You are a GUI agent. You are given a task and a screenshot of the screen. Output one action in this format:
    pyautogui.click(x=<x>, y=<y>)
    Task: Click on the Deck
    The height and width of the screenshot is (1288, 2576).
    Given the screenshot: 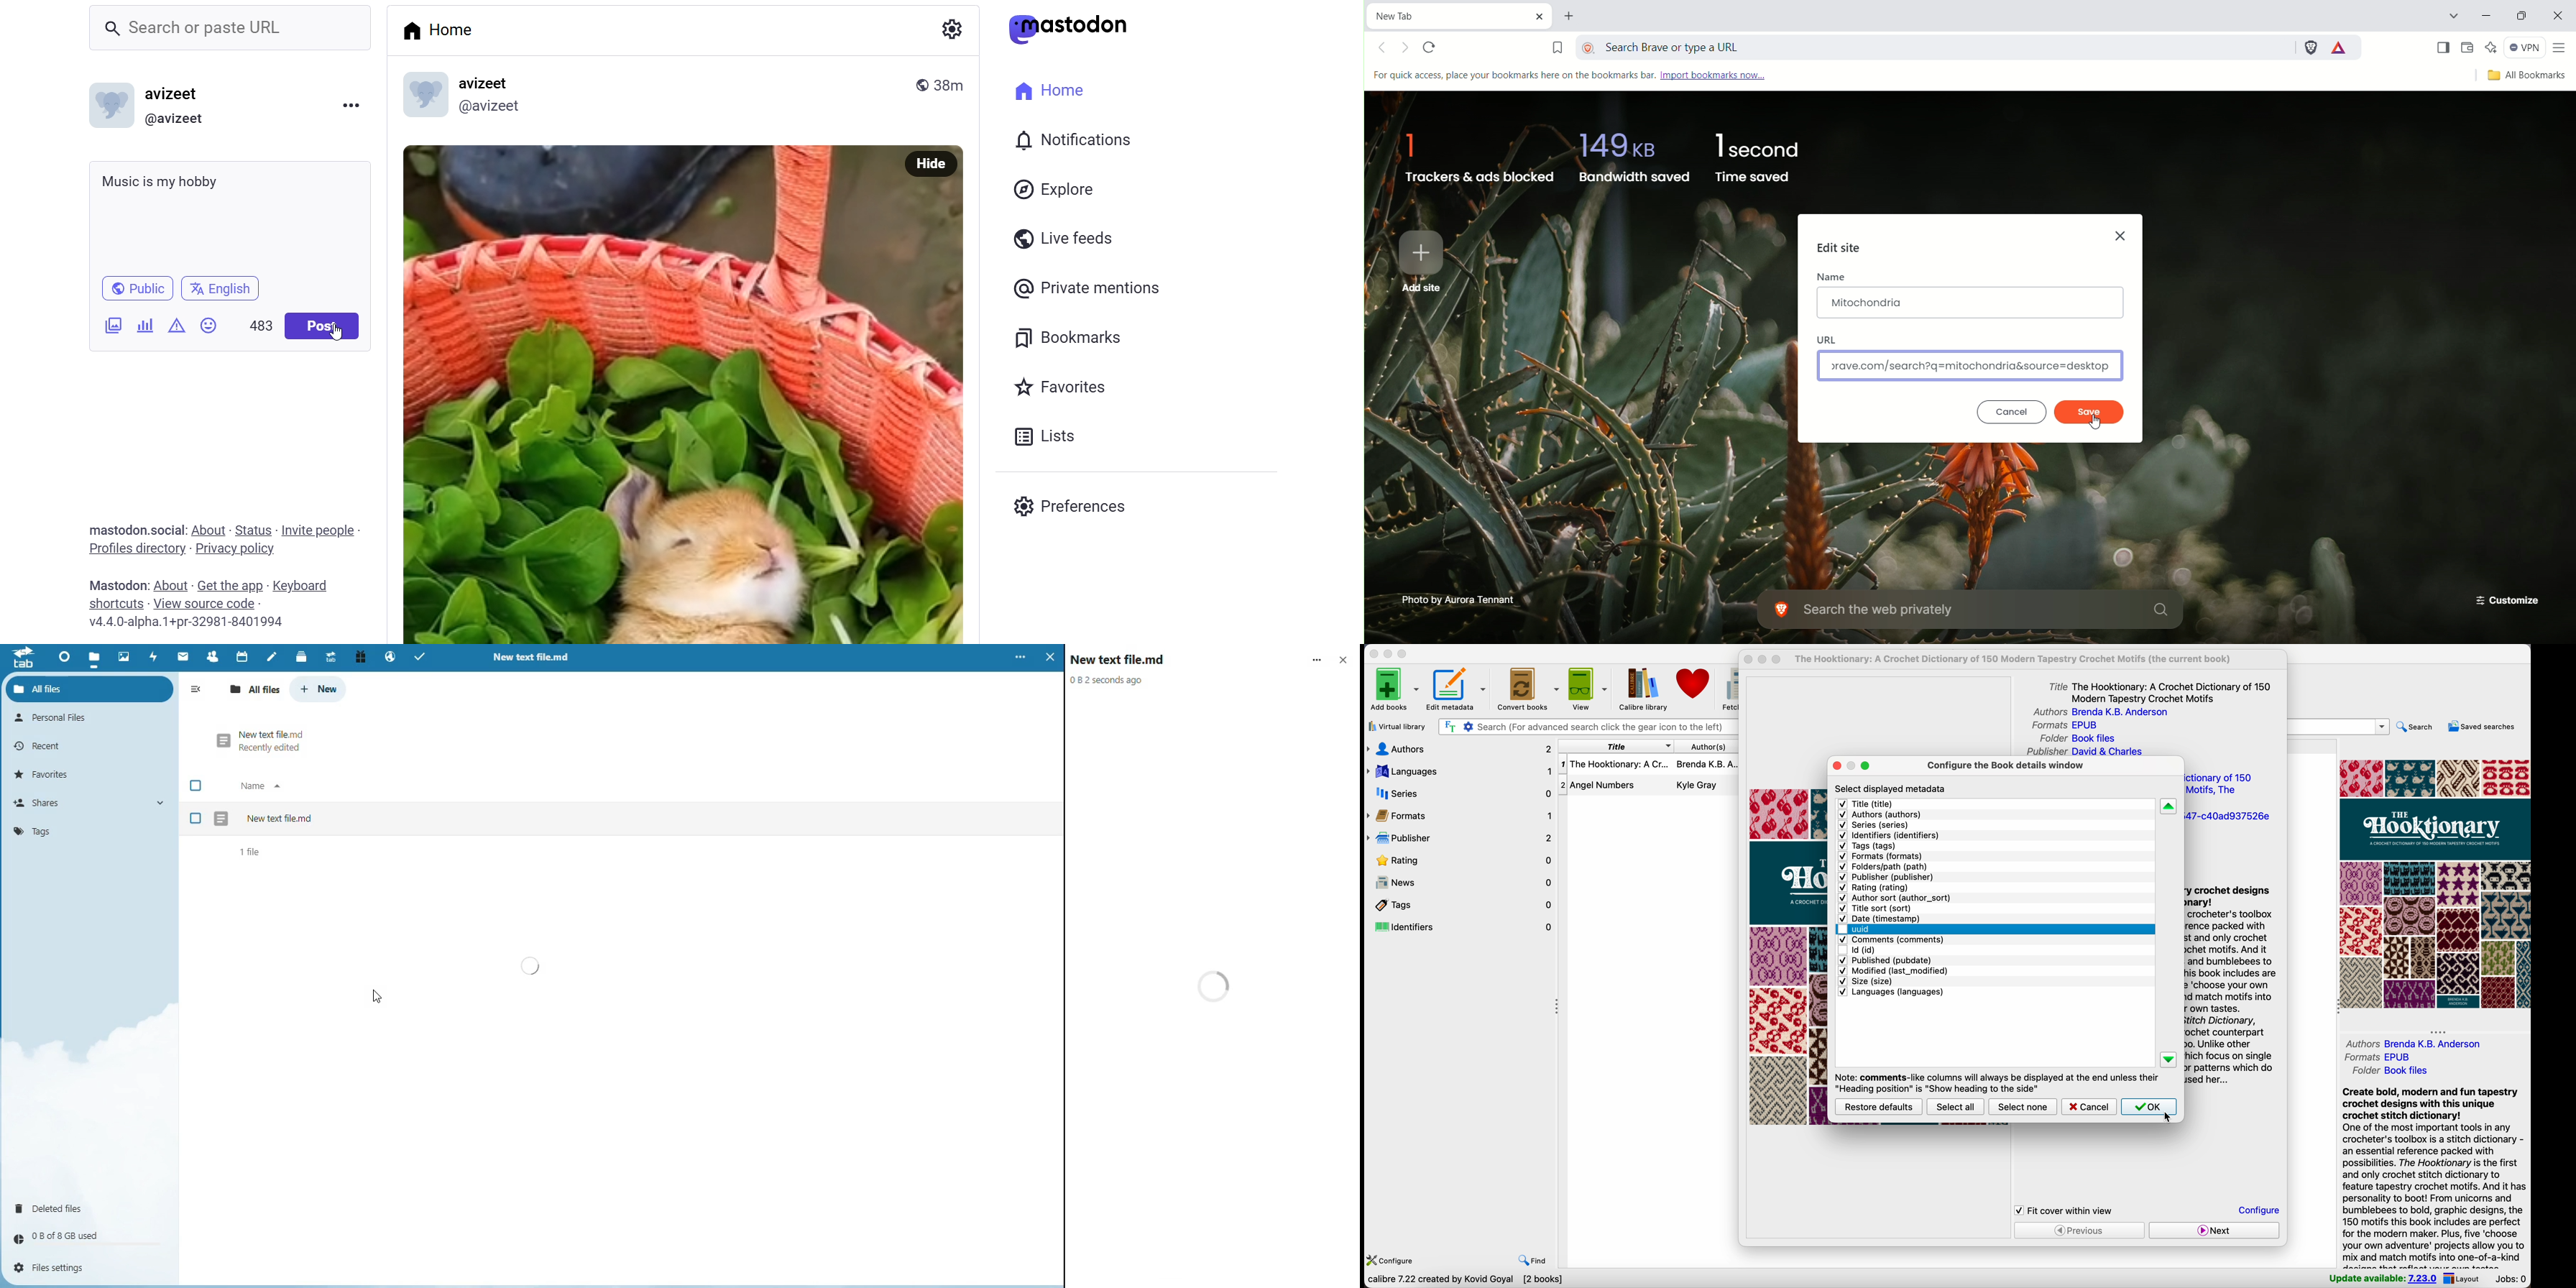 What is the action you would take?
    pyautogui.click(x=299, y=656)
    